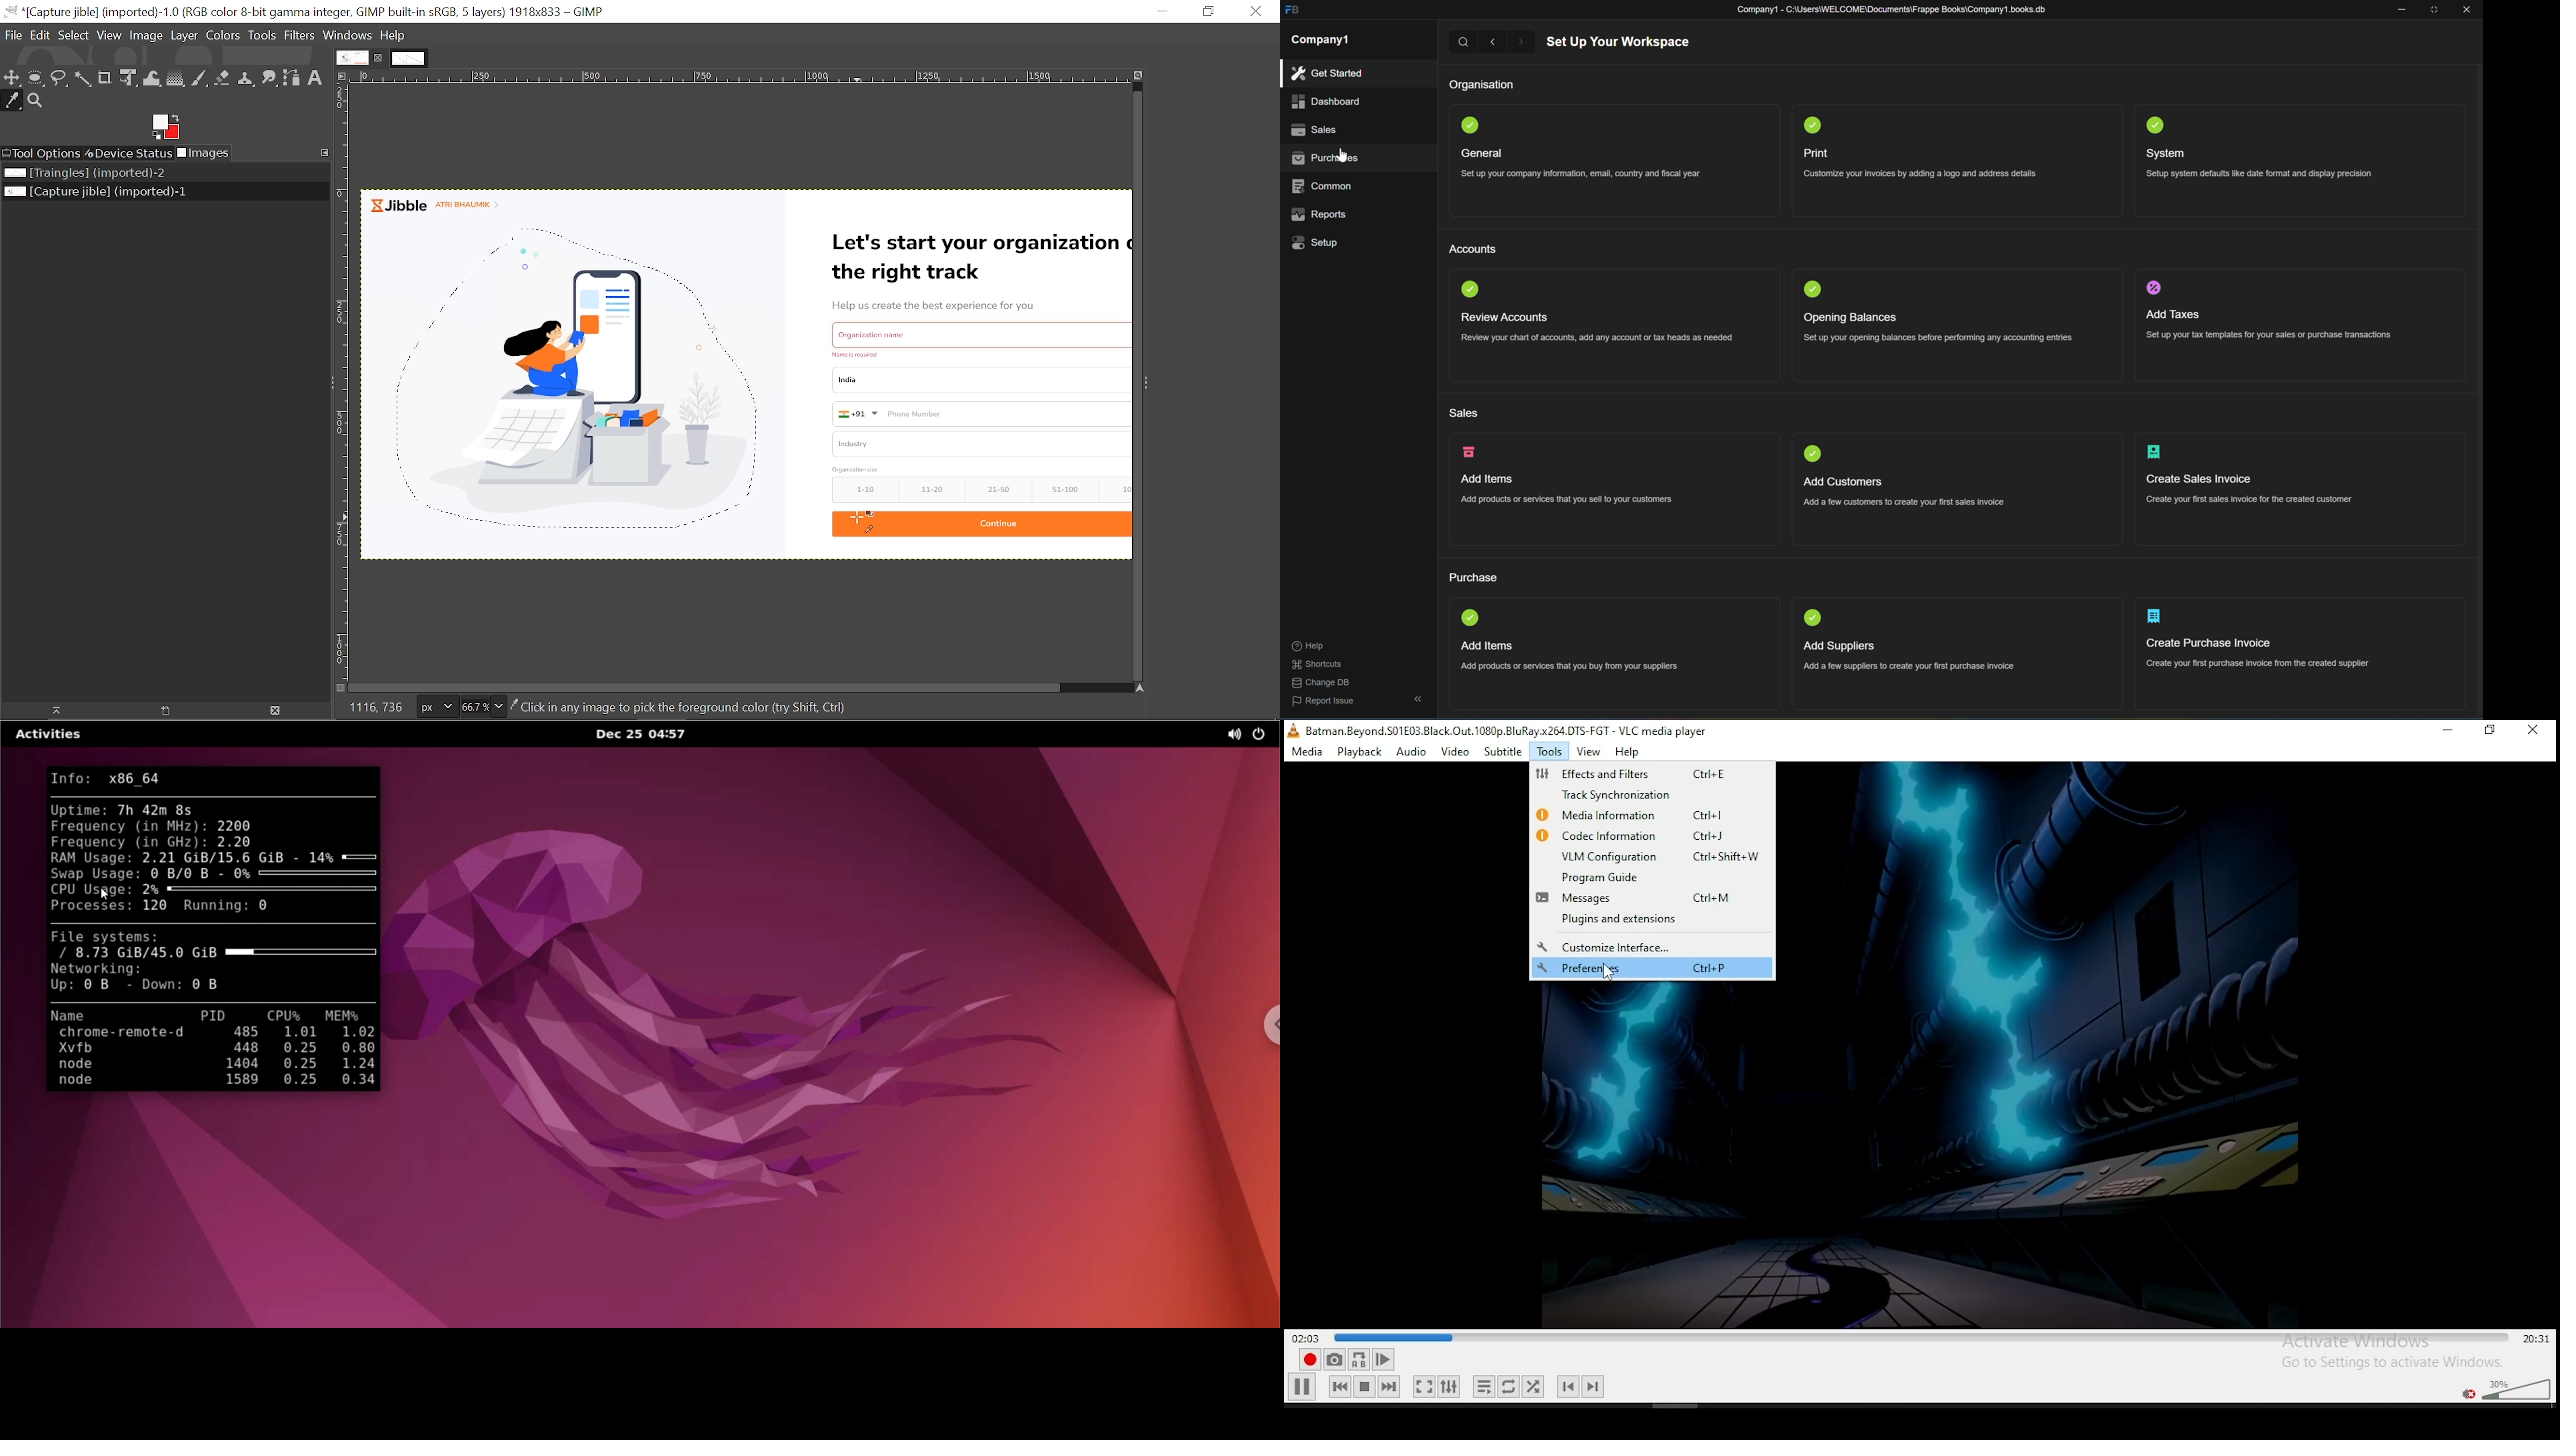 The width and height of the screenshot is (2576, 1456). Describe the element at coordinates (152, 79) in the screenshot. I see `Wrap text tool` at that location.